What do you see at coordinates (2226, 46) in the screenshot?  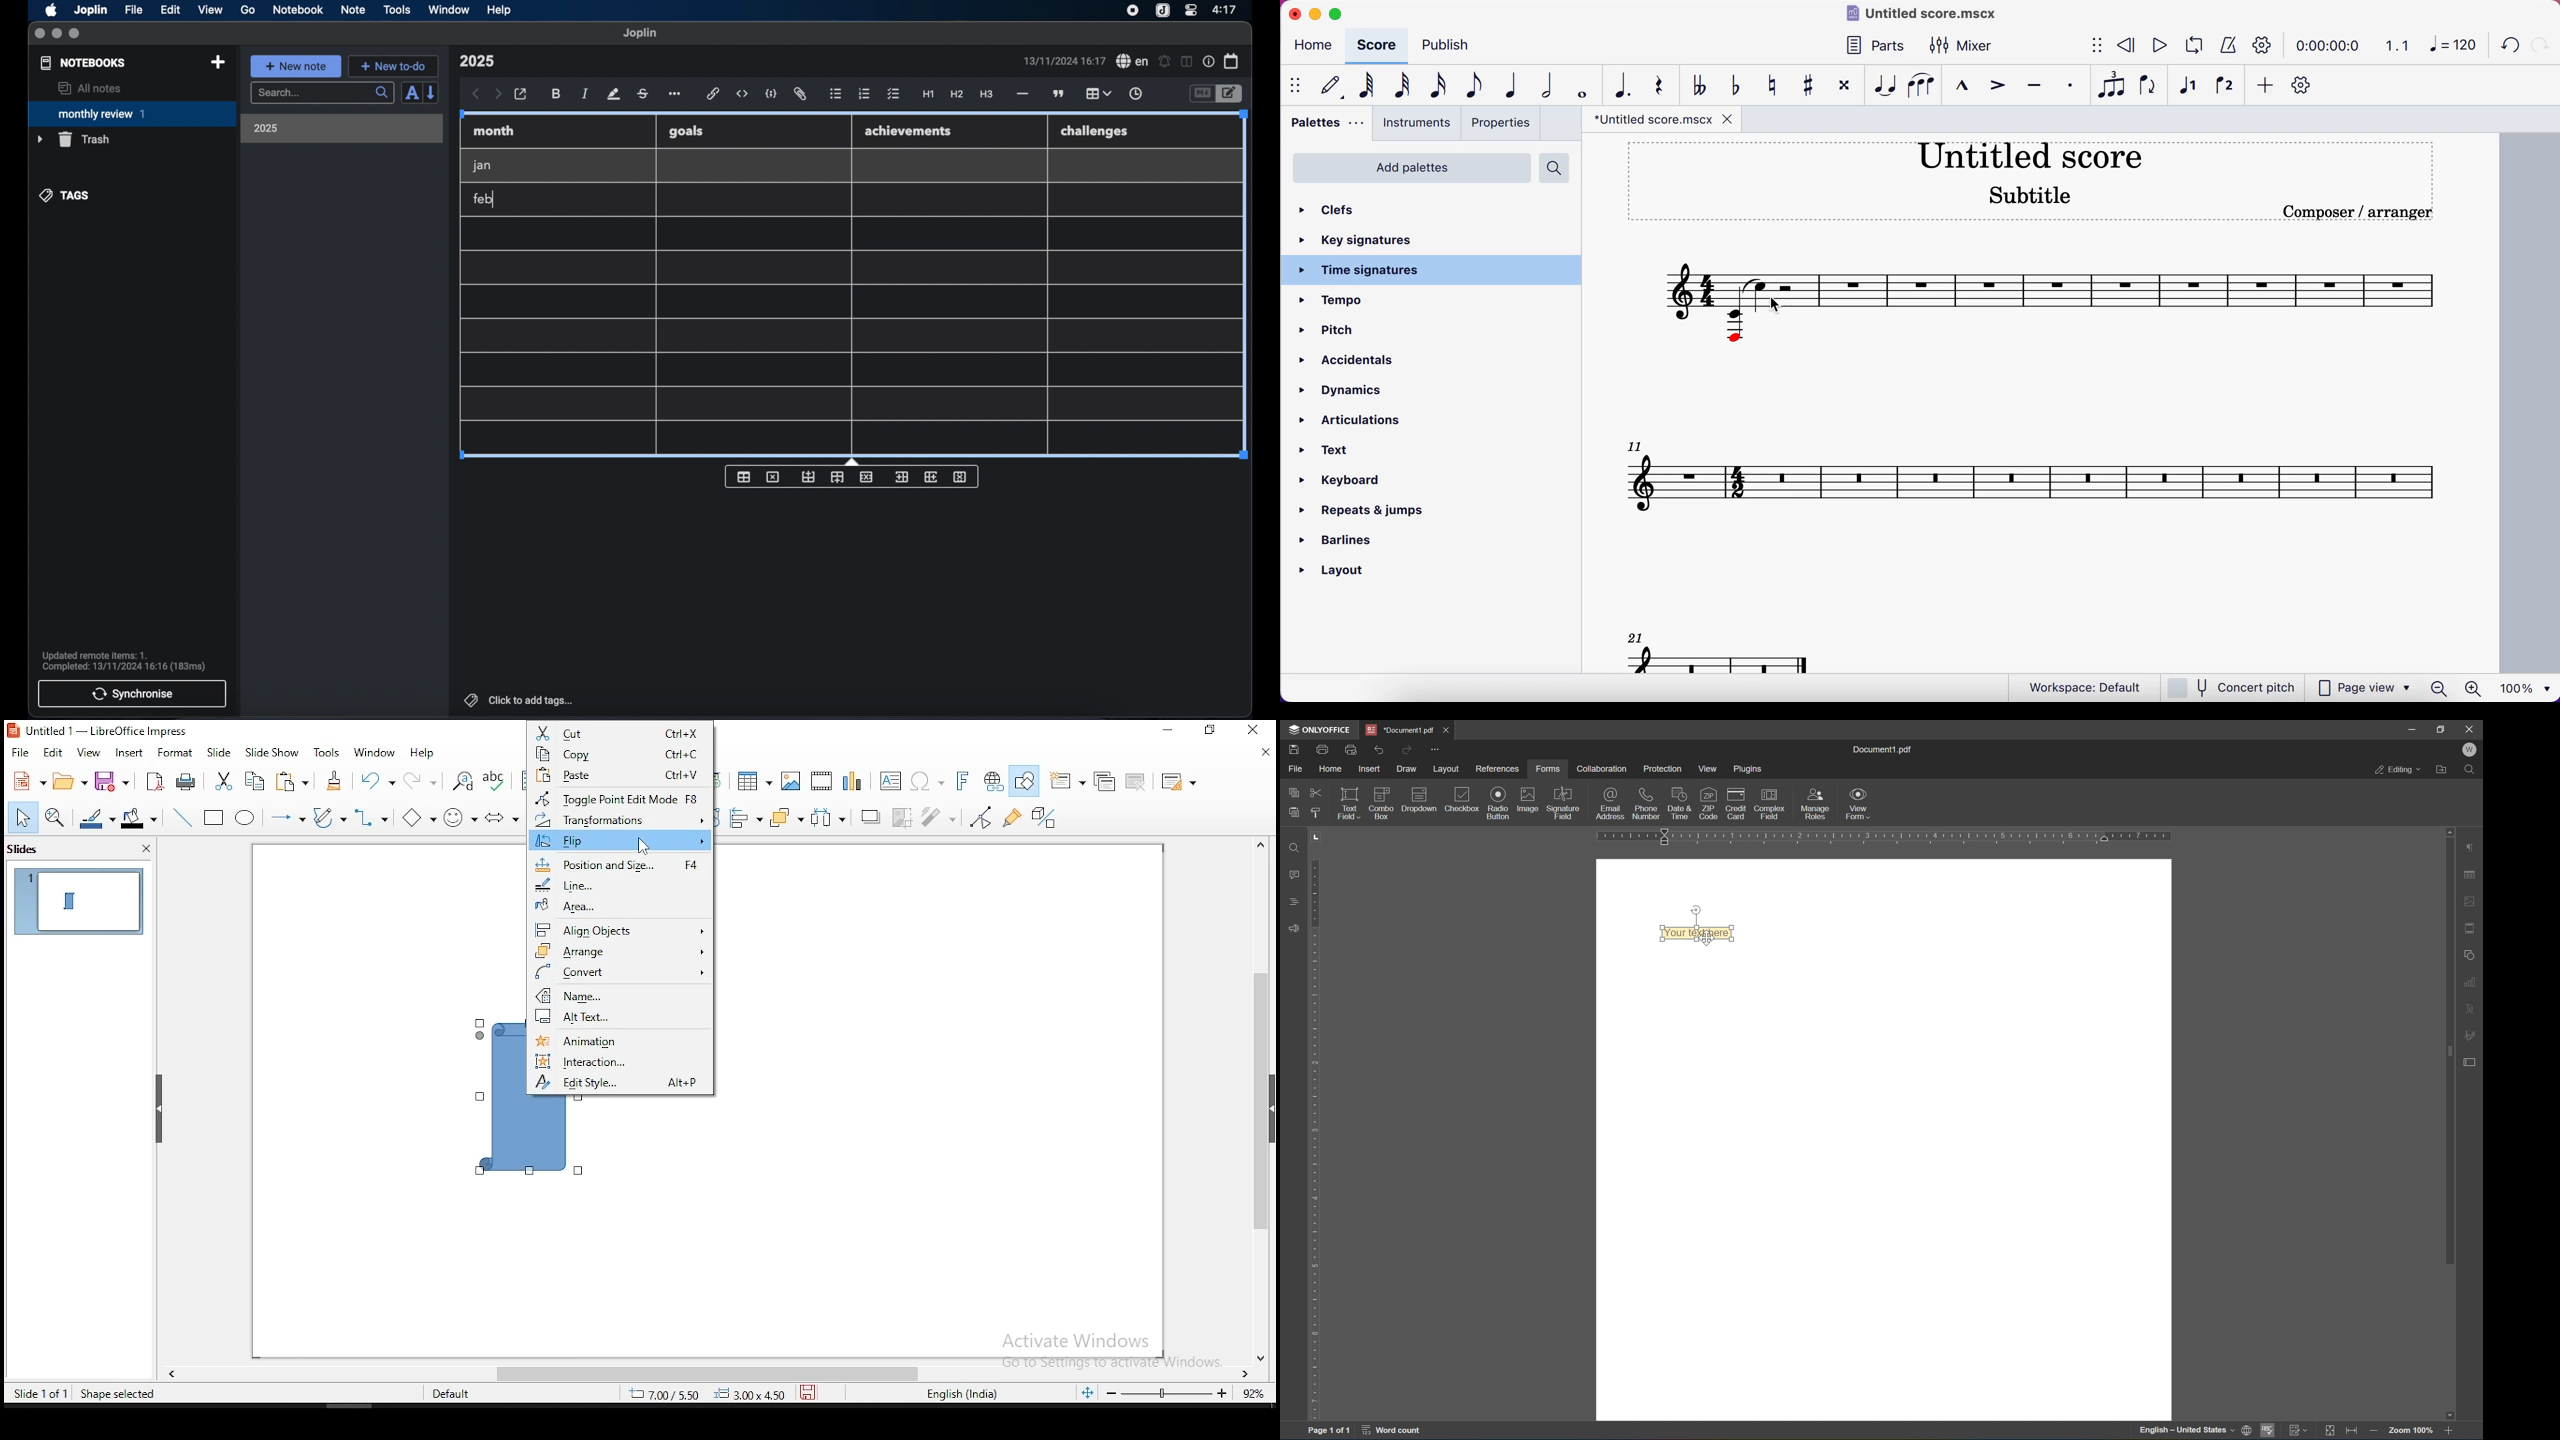 I see `metronome` at bounding box center [2226, 46].